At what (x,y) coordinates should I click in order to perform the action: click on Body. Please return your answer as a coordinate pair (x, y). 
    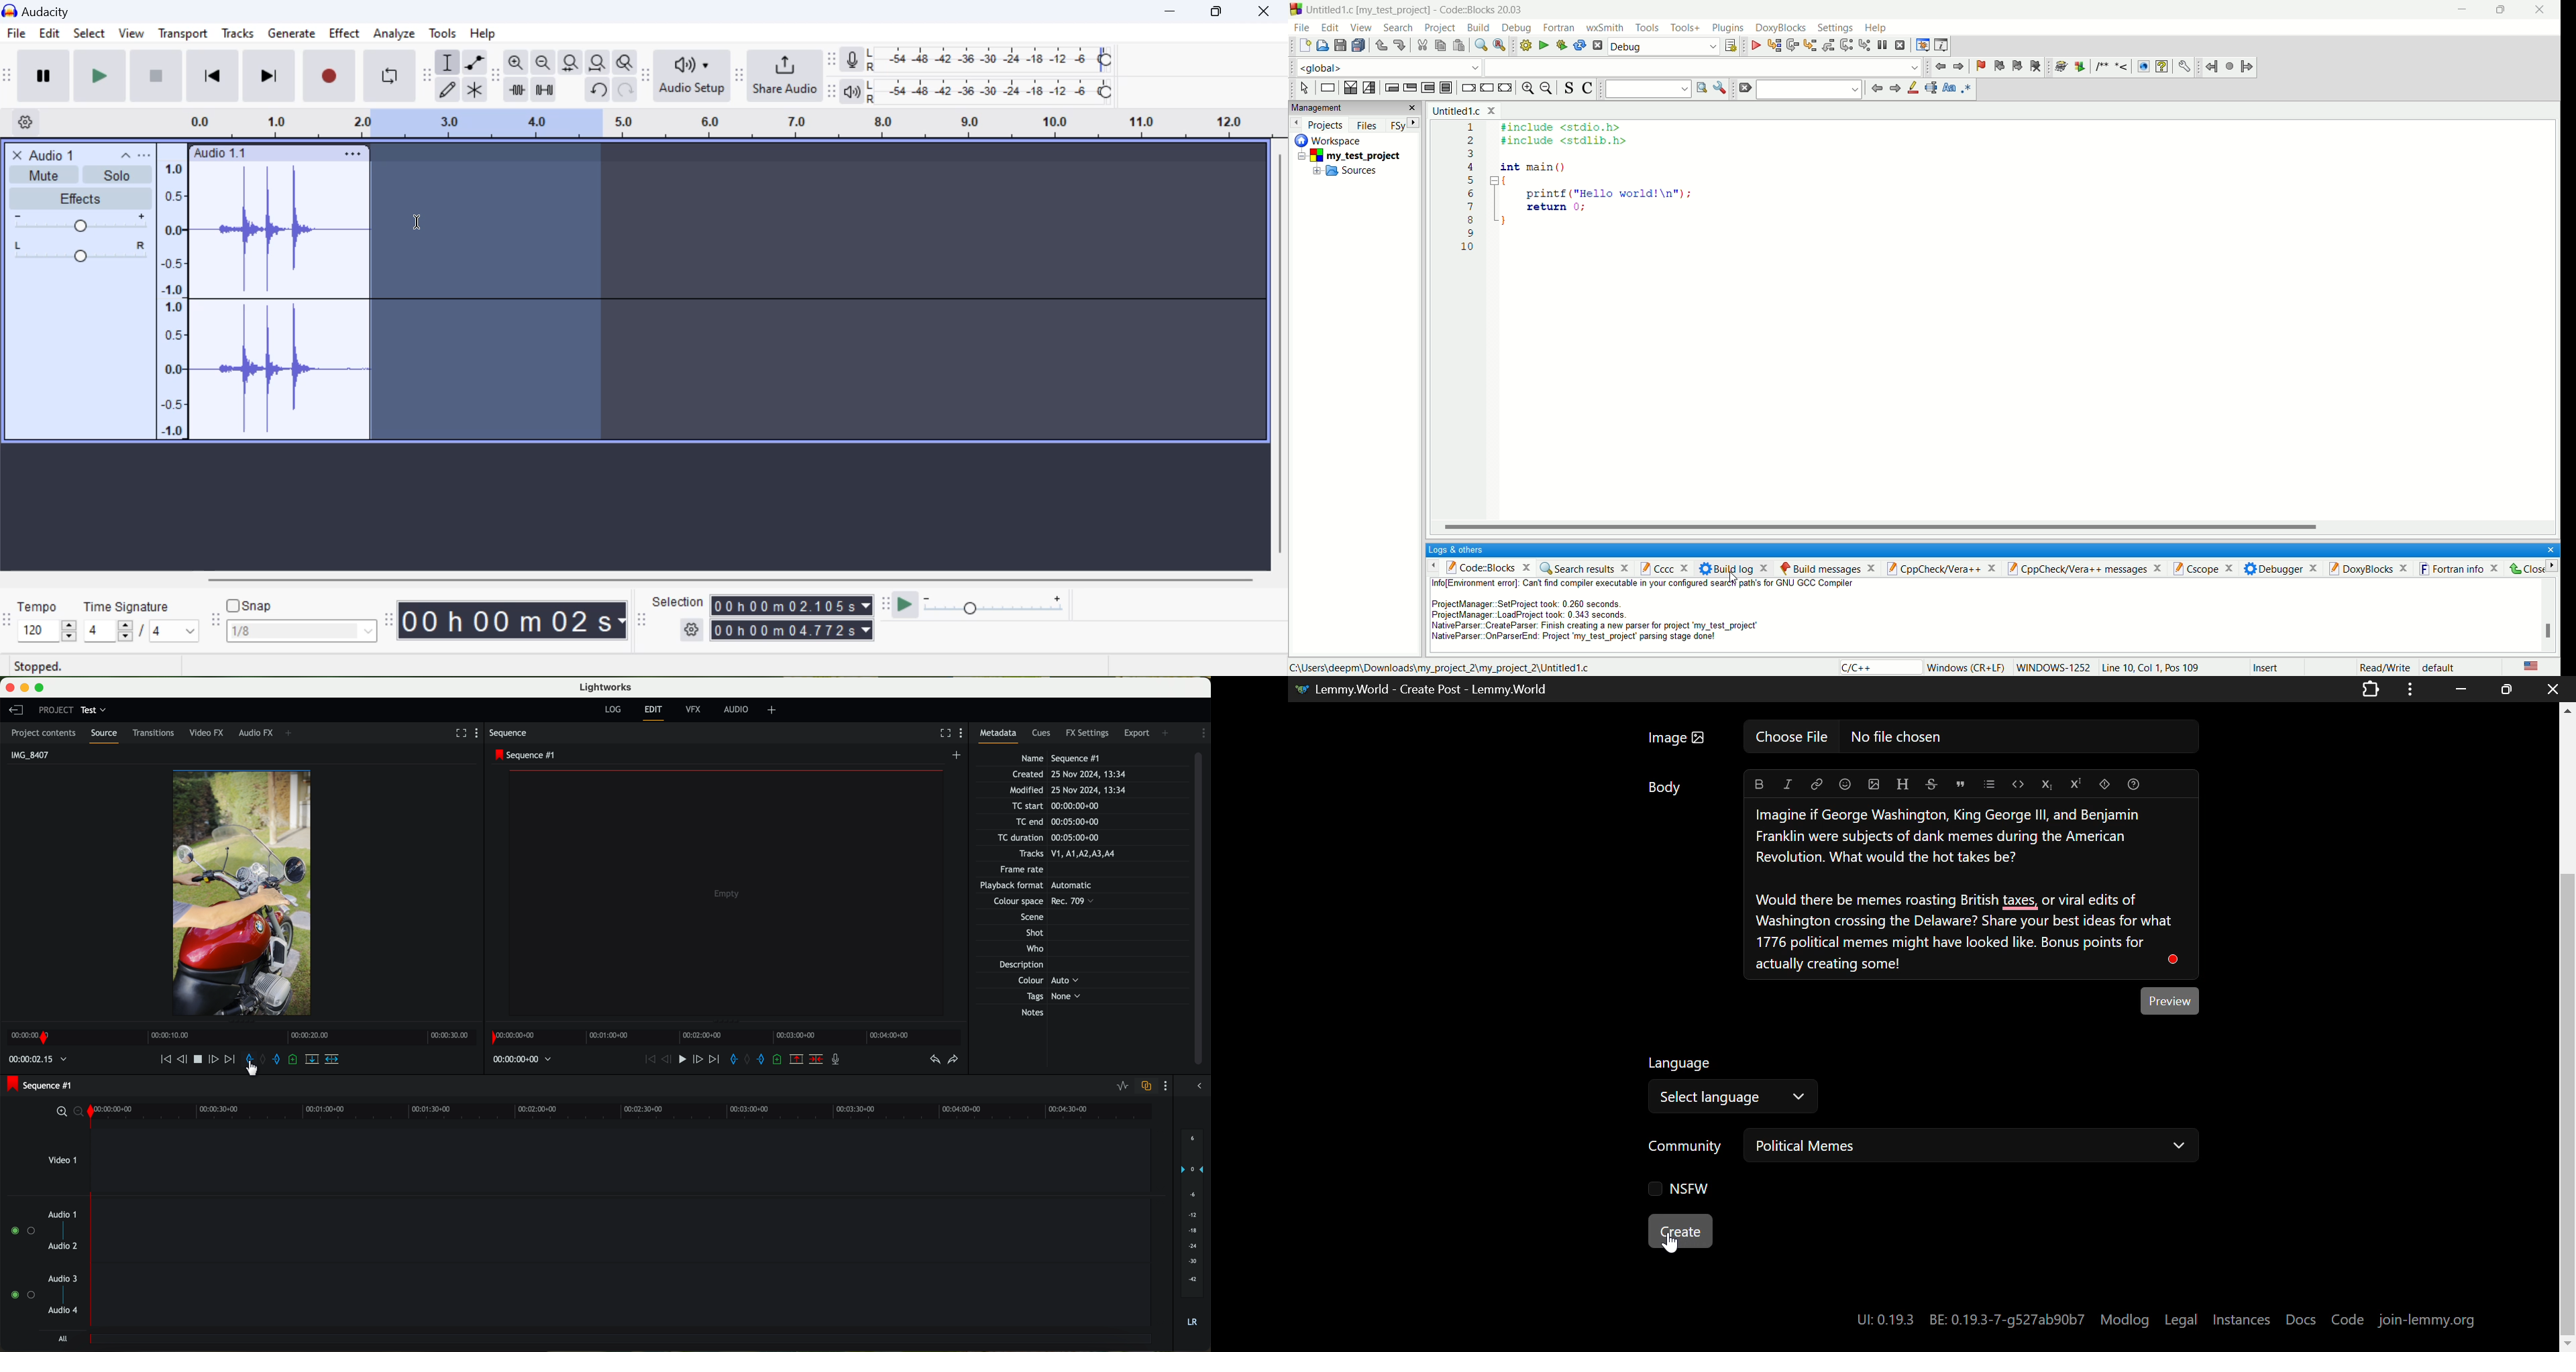
    Looking at the image, I should click on (1667, 789).